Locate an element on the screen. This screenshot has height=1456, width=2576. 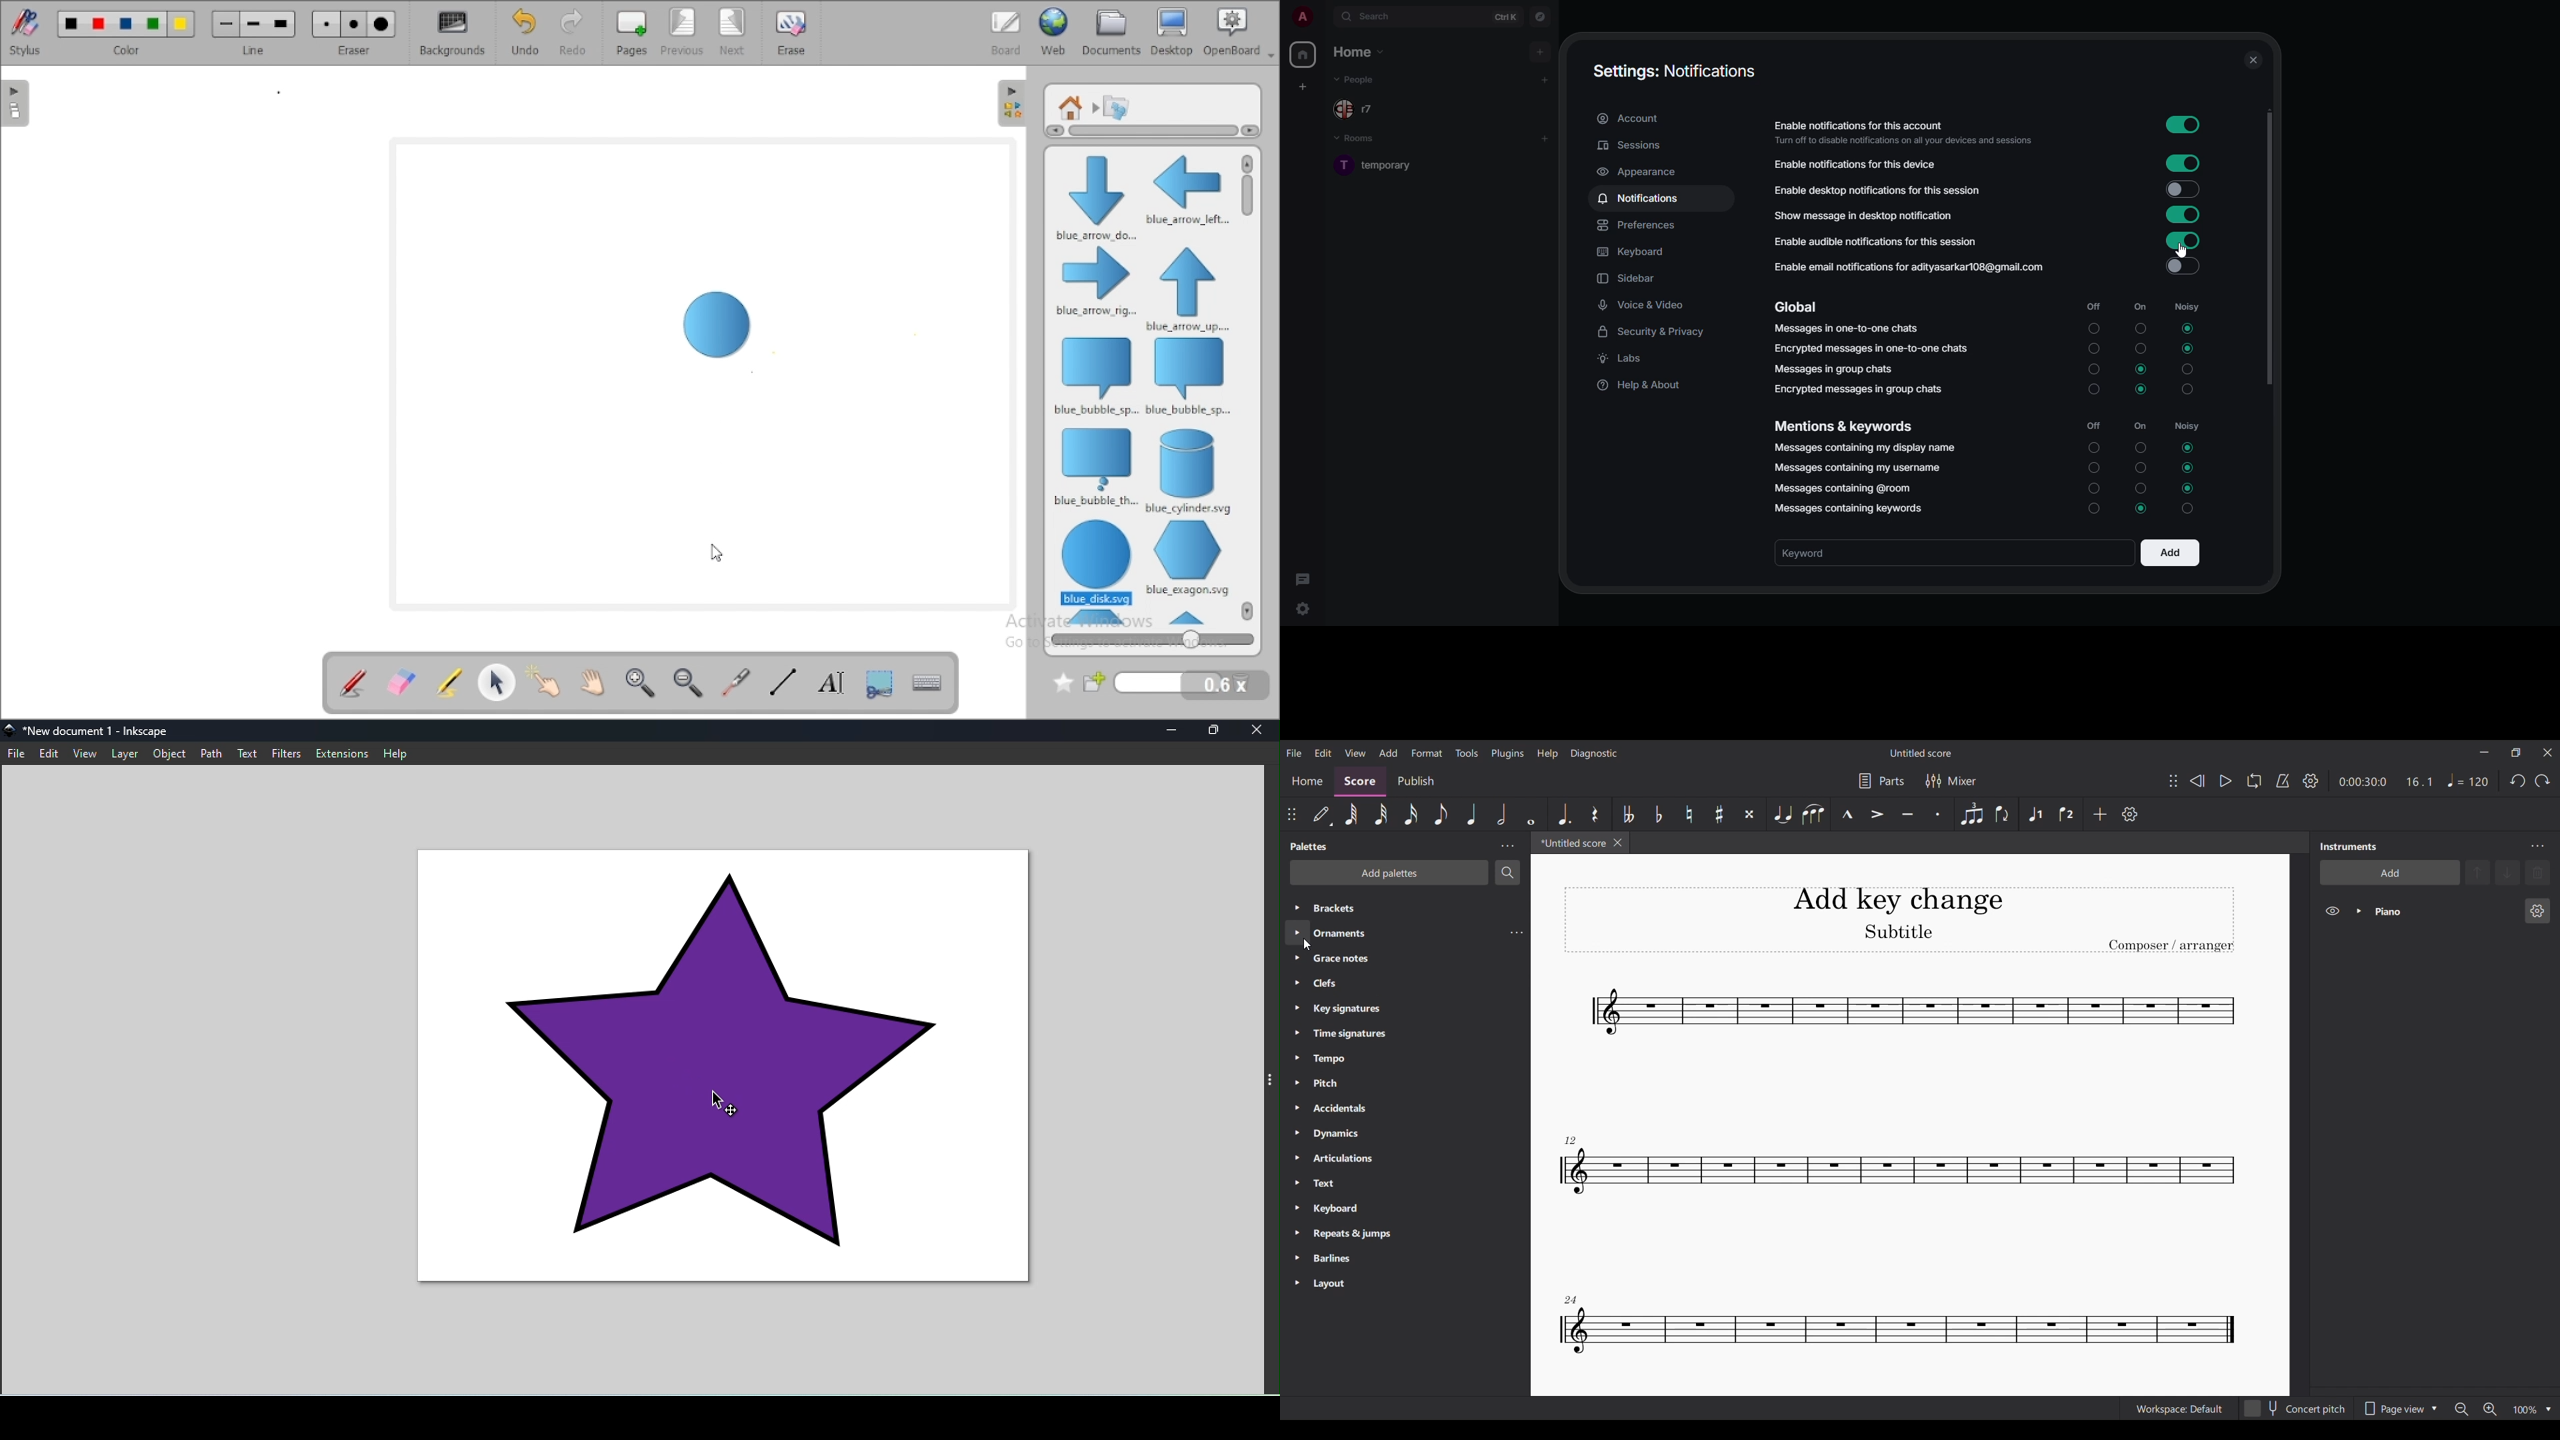
Augmentation dot is located at coordinates (1564, 814).